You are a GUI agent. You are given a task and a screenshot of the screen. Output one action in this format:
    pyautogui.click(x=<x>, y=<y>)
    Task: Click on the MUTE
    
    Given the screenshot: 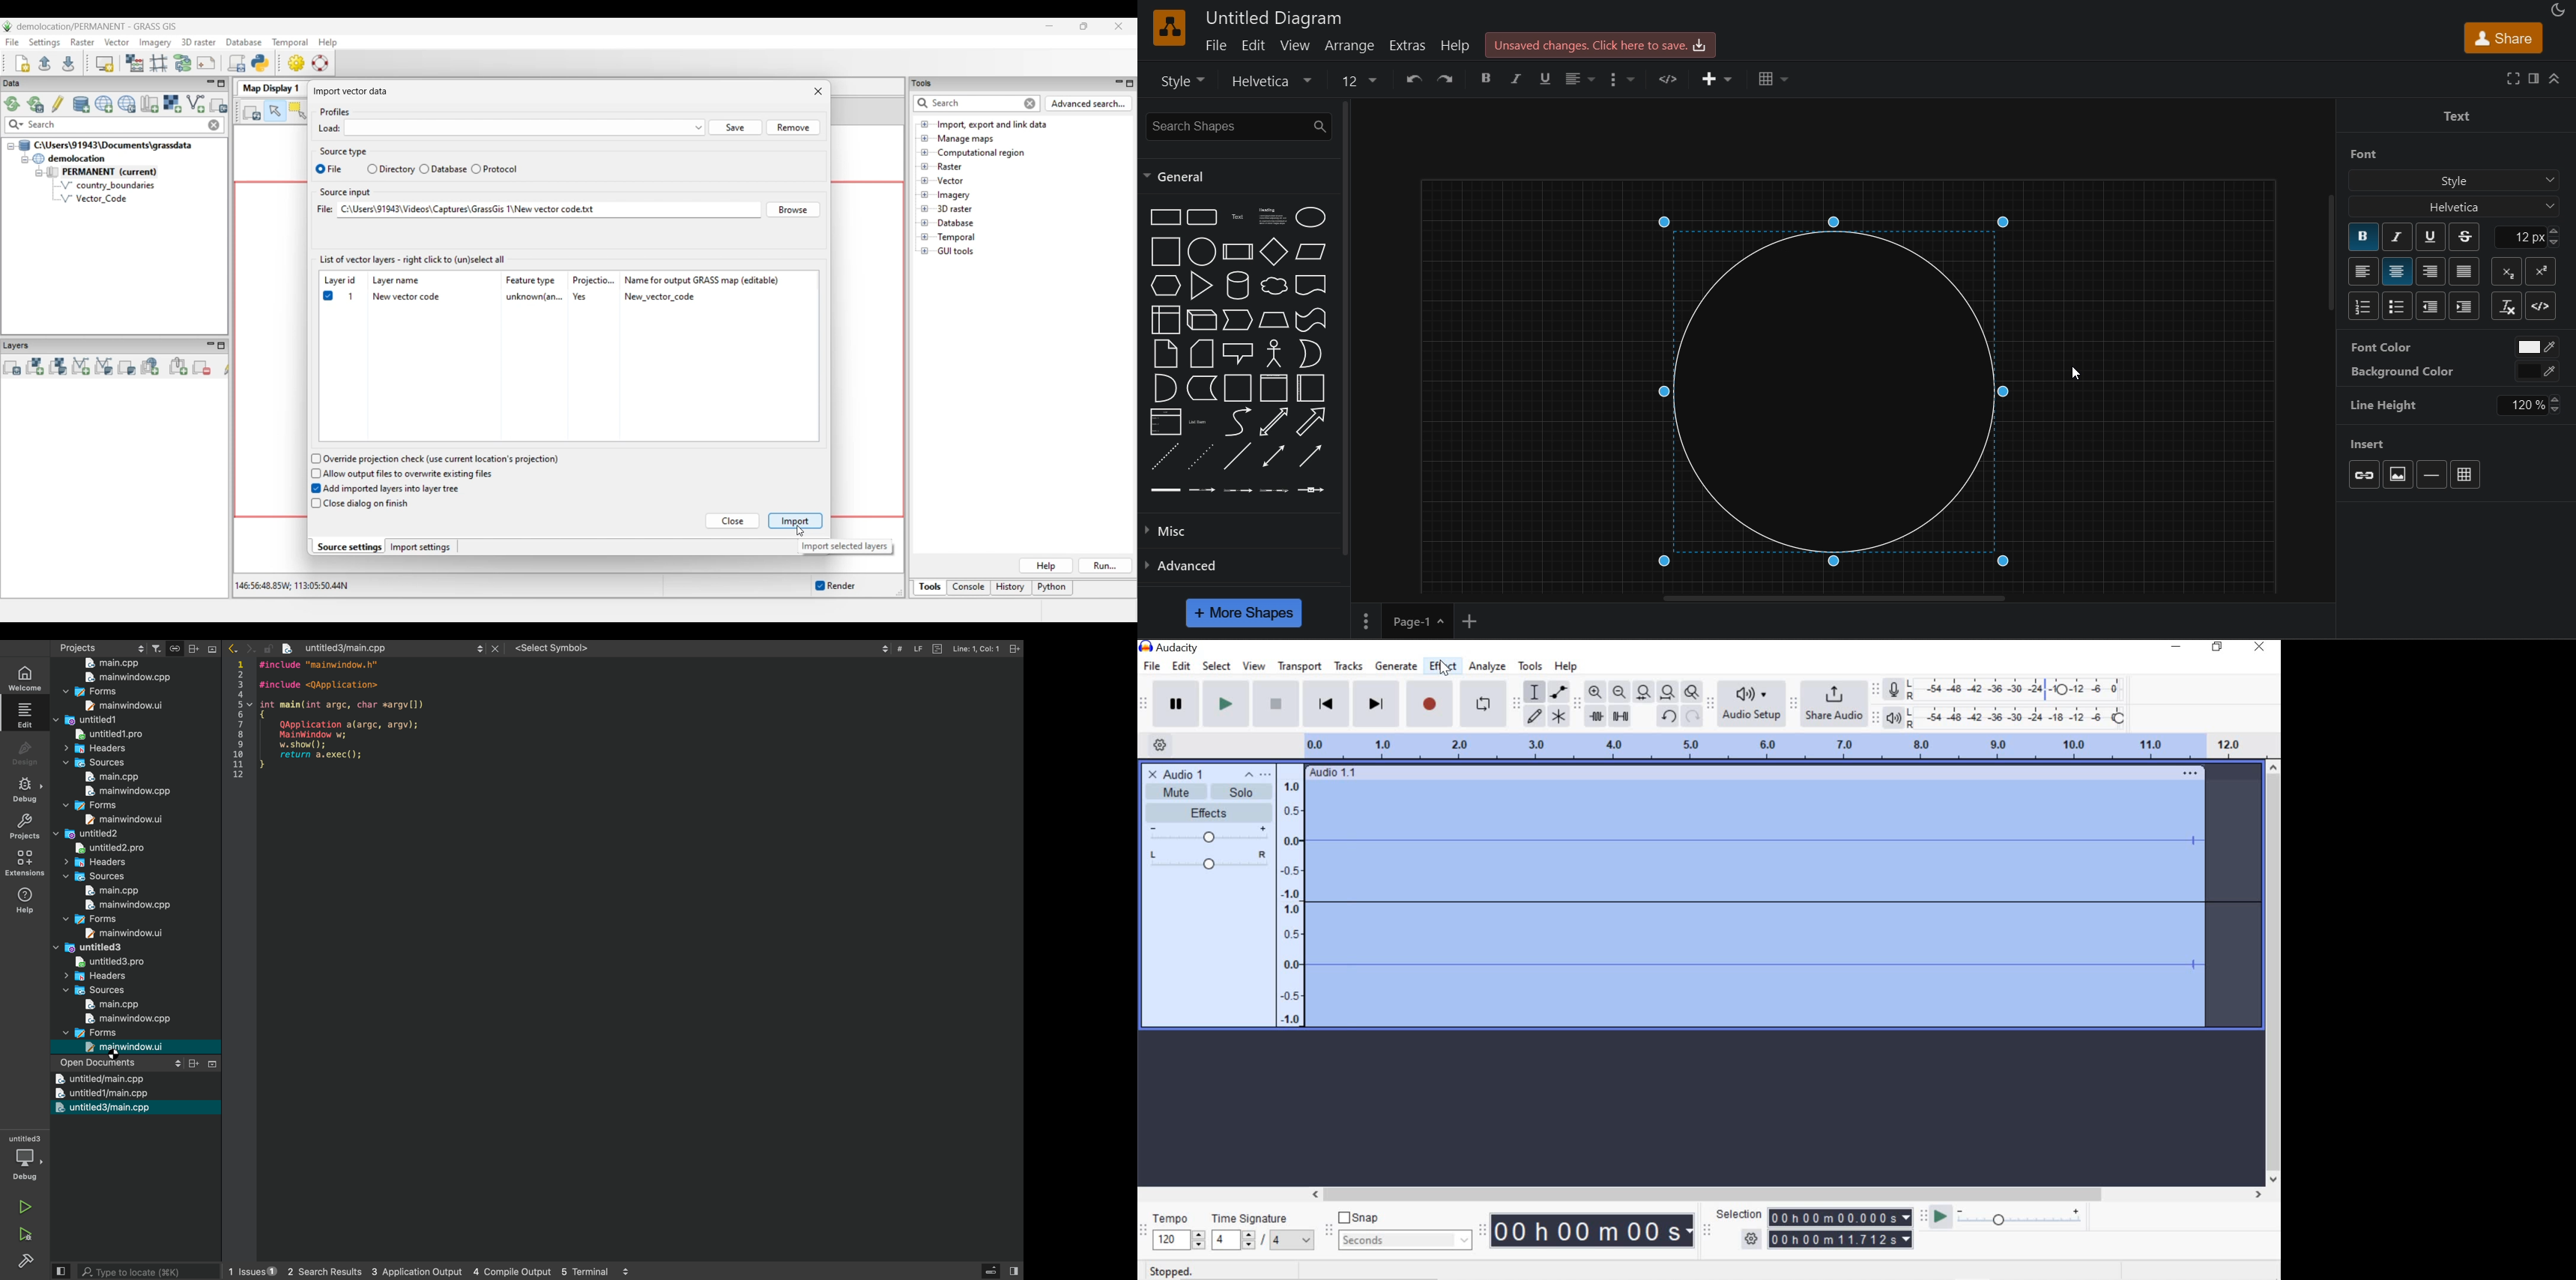 What is the action you would take?
    pyautogui.click(x=1170, y=794)
    